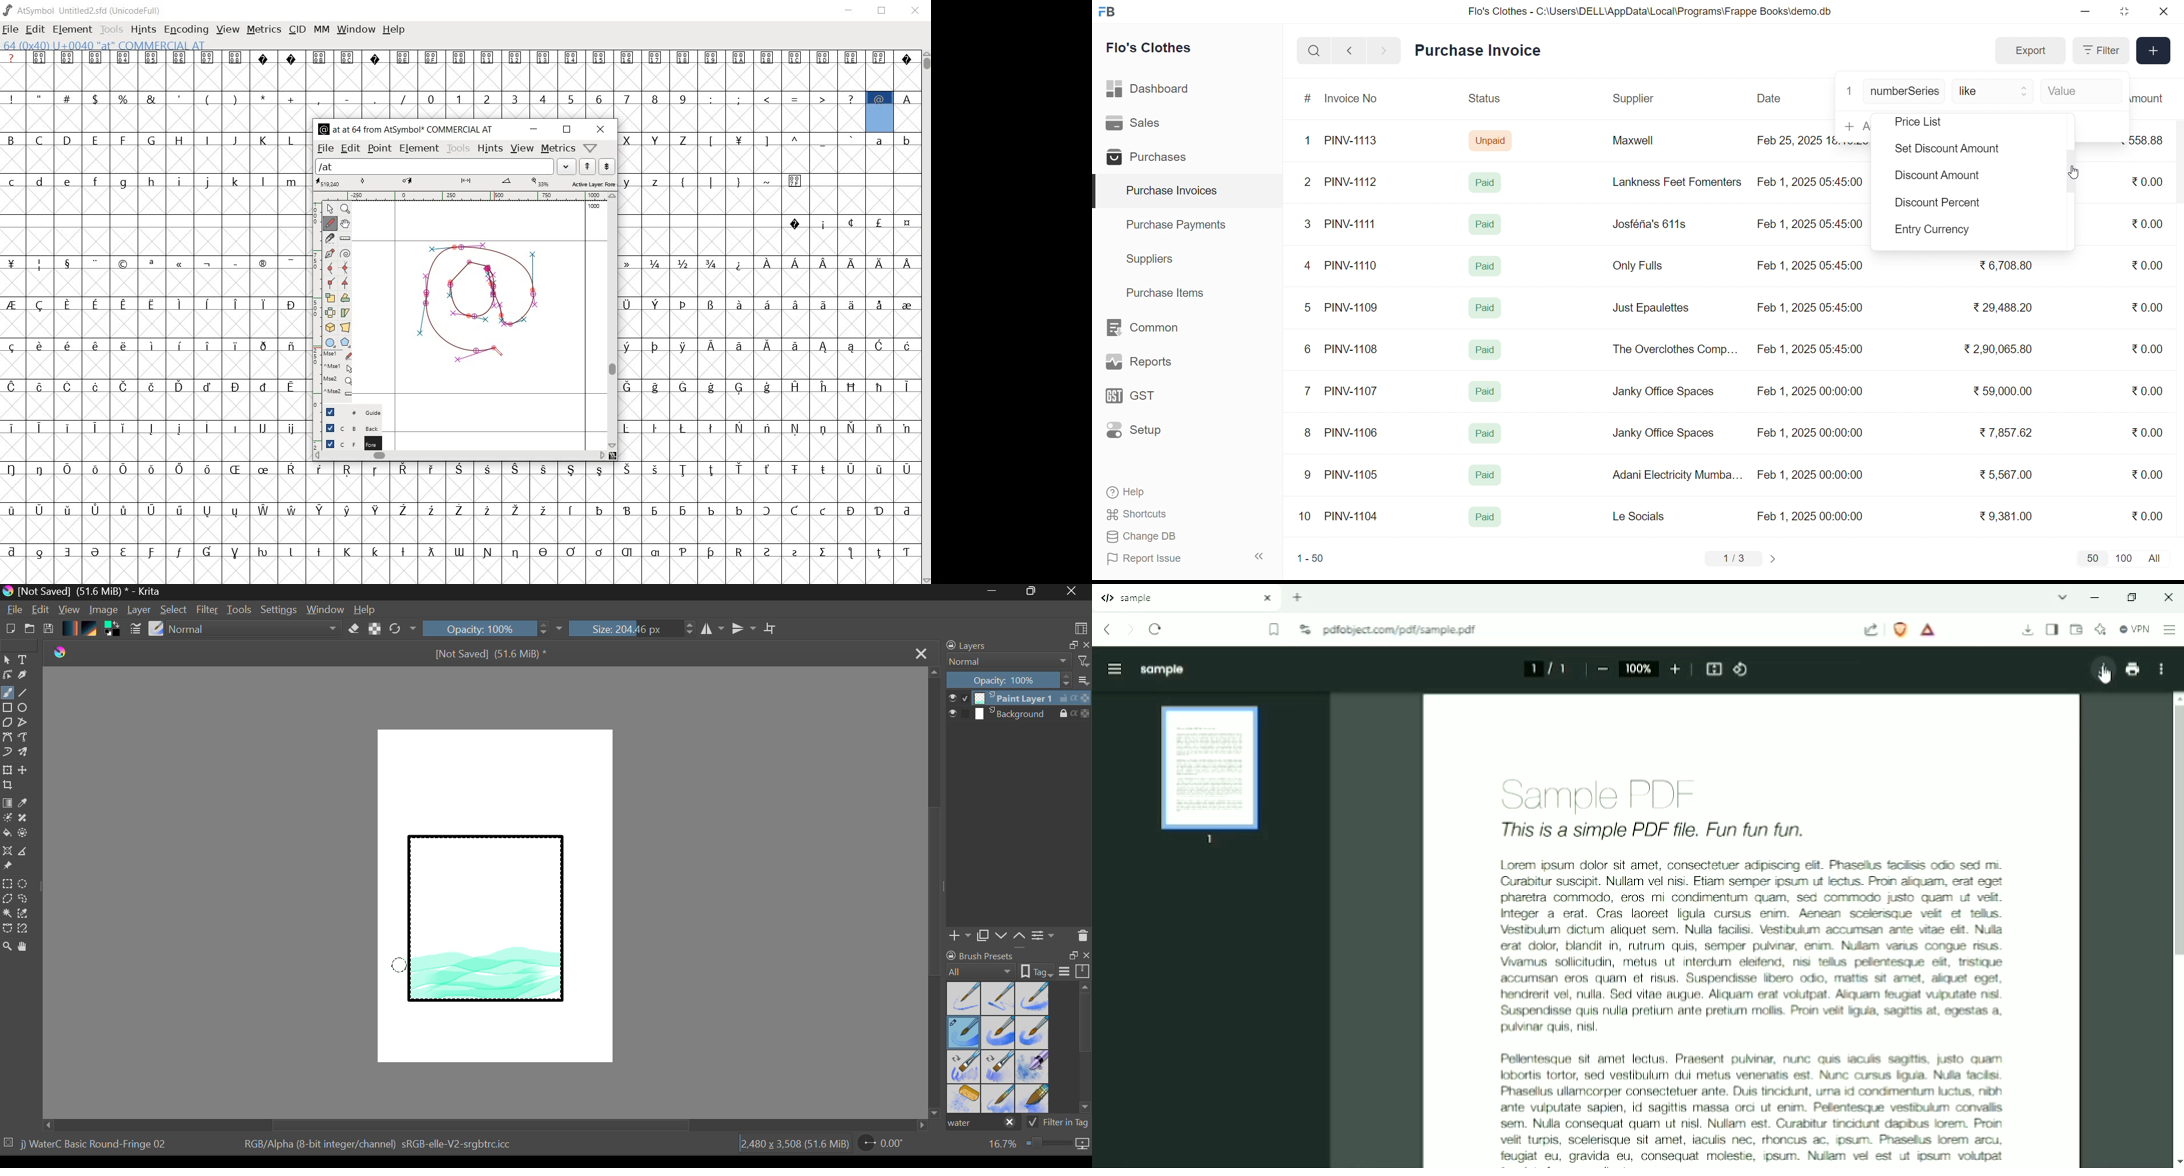  Describe the element at coordinates (1352, 265) in the screenshot. I see `PINV-1110` at that location.